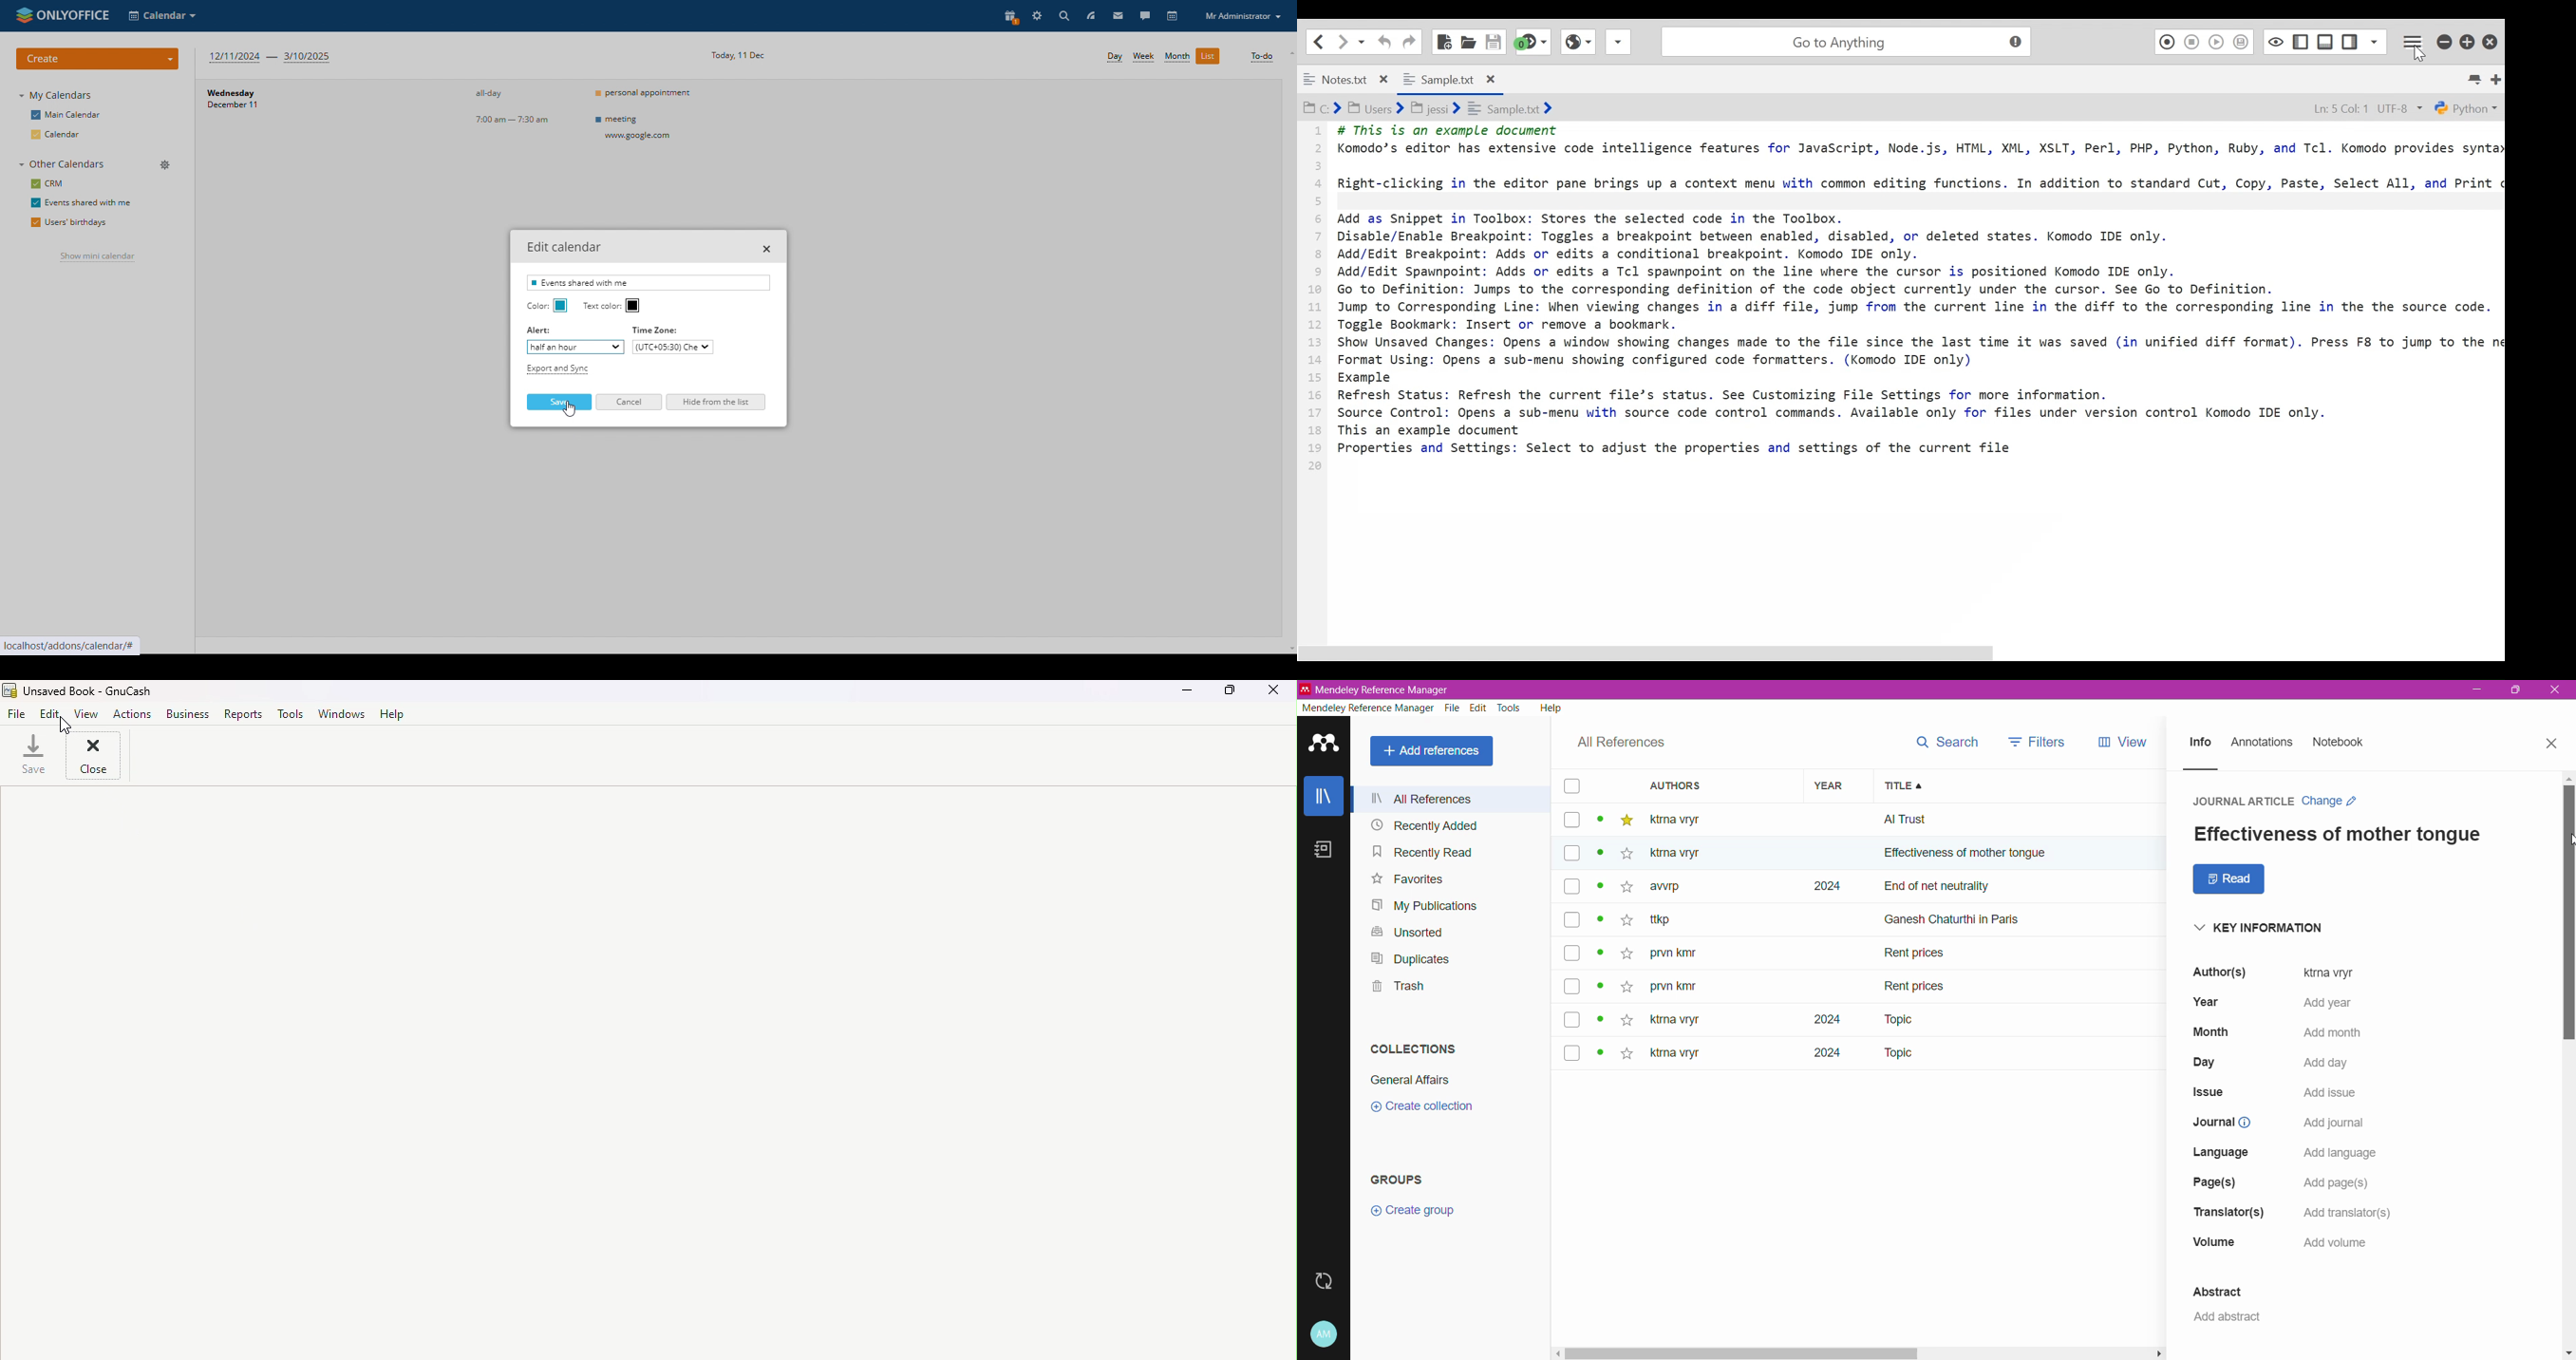 The image size is (2576, 1372). I want to click on Maximize, so click(1227, 695).